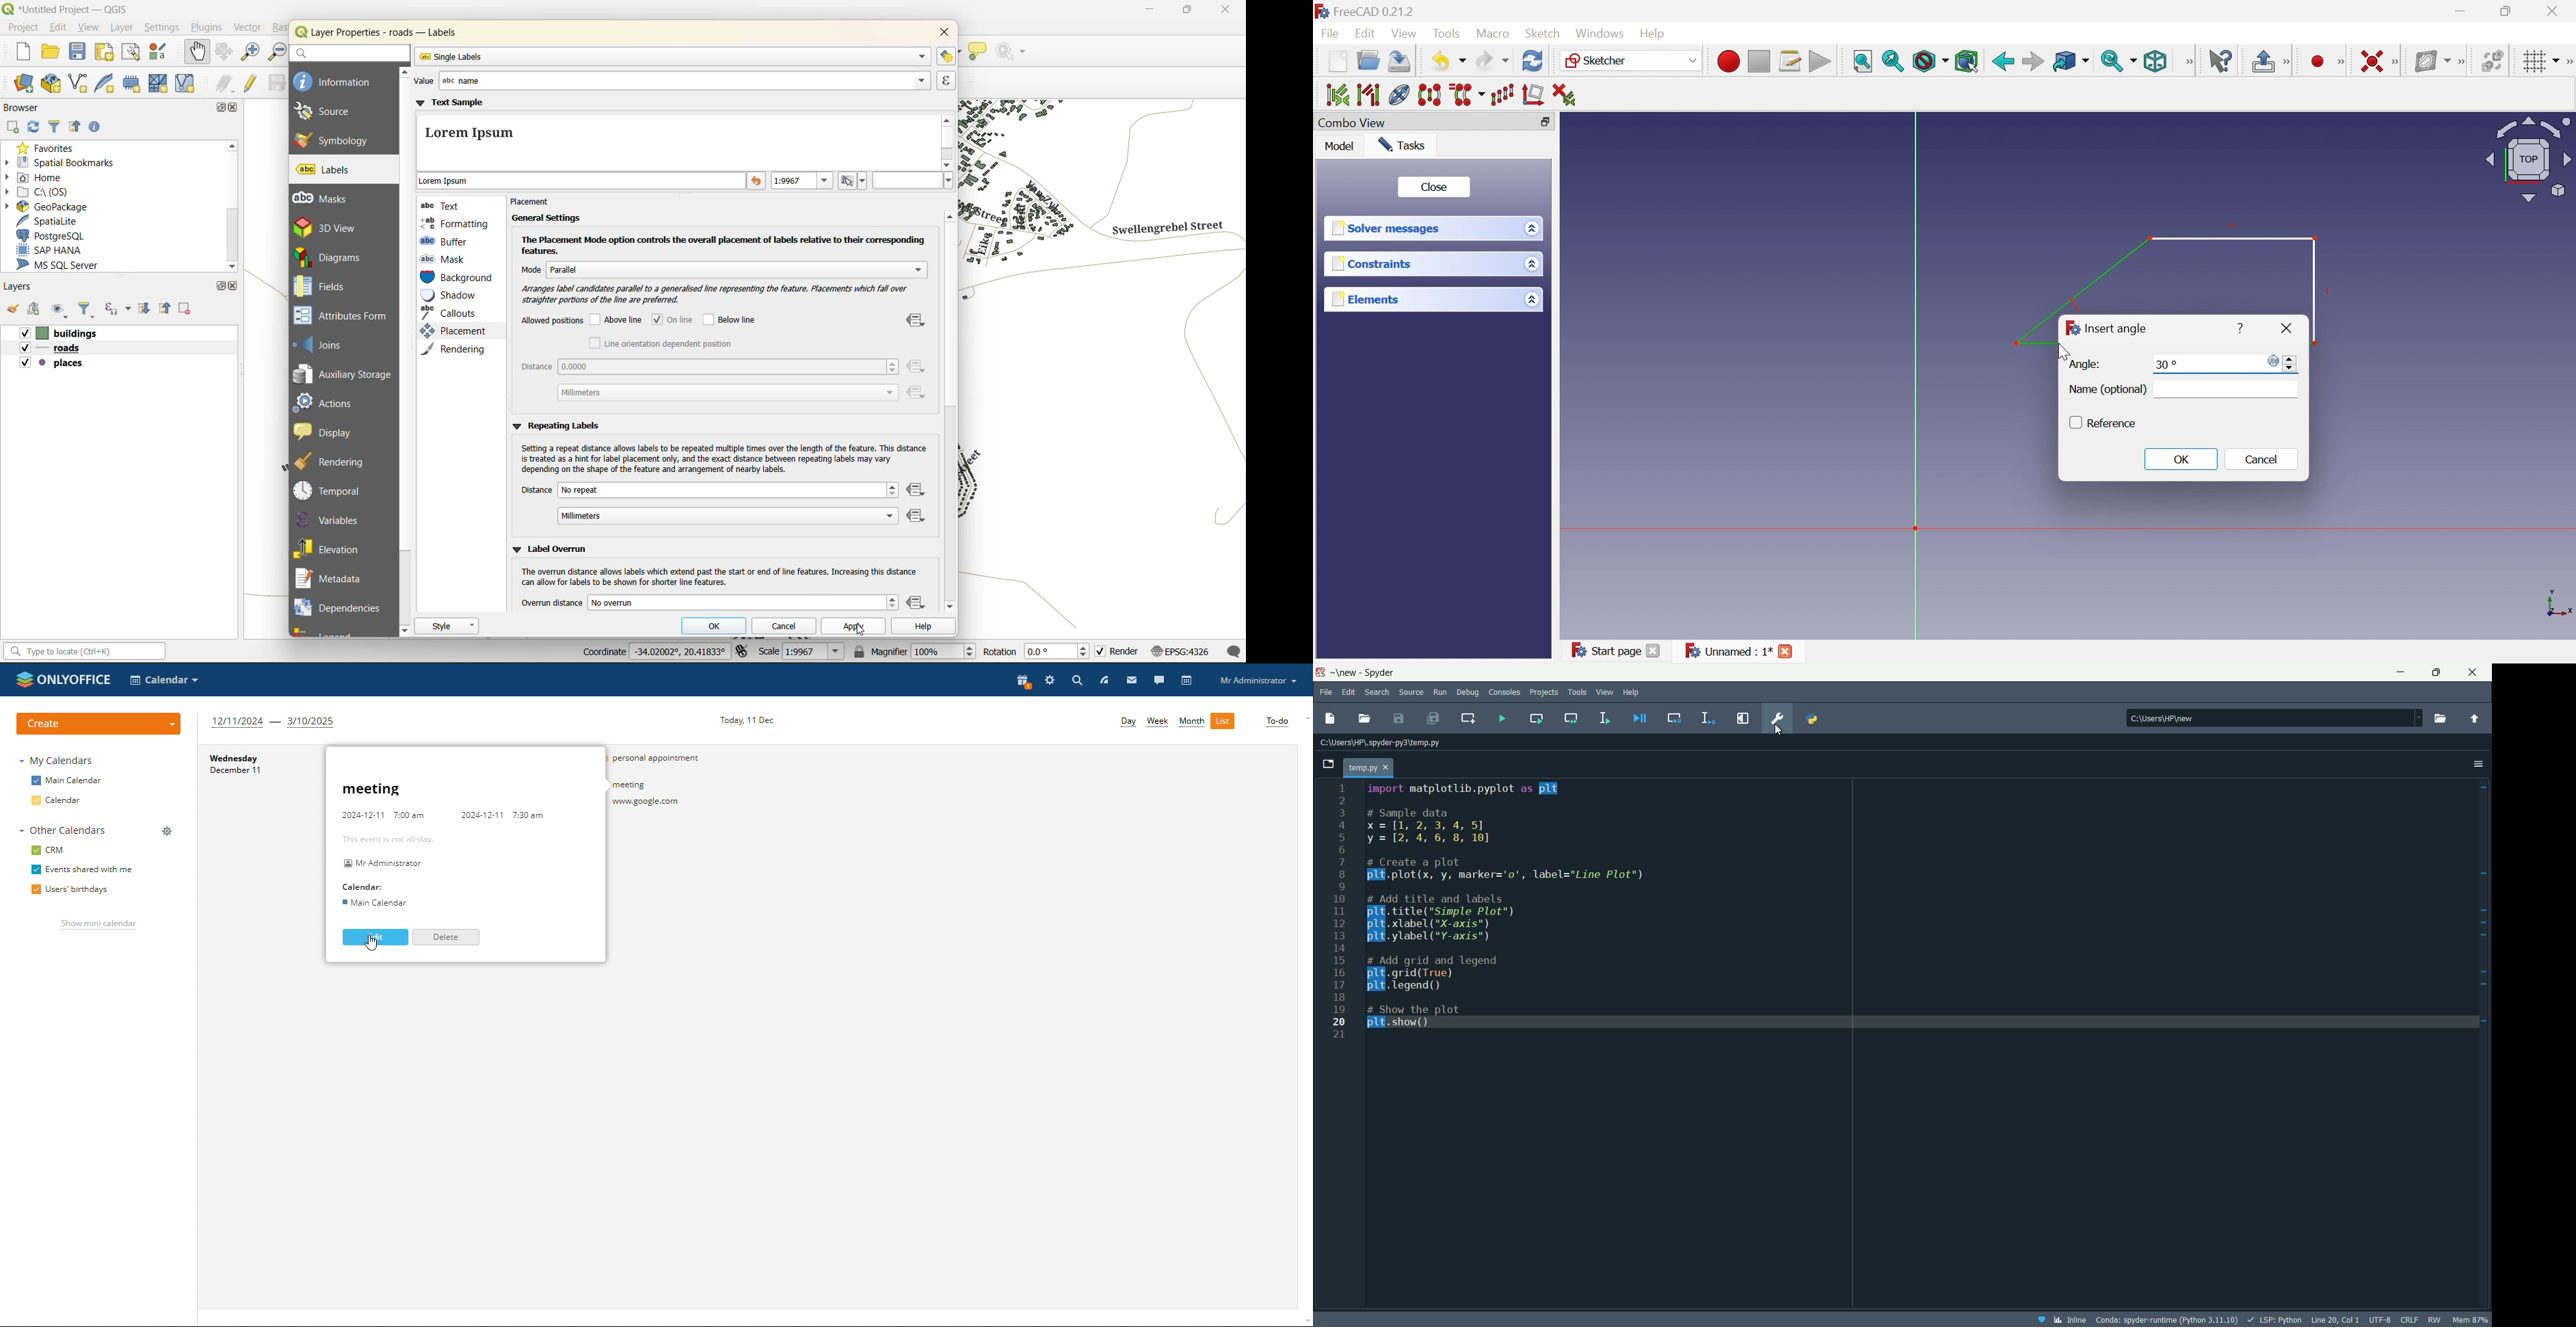 The width and height of the screenshot is (2576, 1344). Describe the element at coordinates (1325, 692) in the screenshot. I see `file` at that location.